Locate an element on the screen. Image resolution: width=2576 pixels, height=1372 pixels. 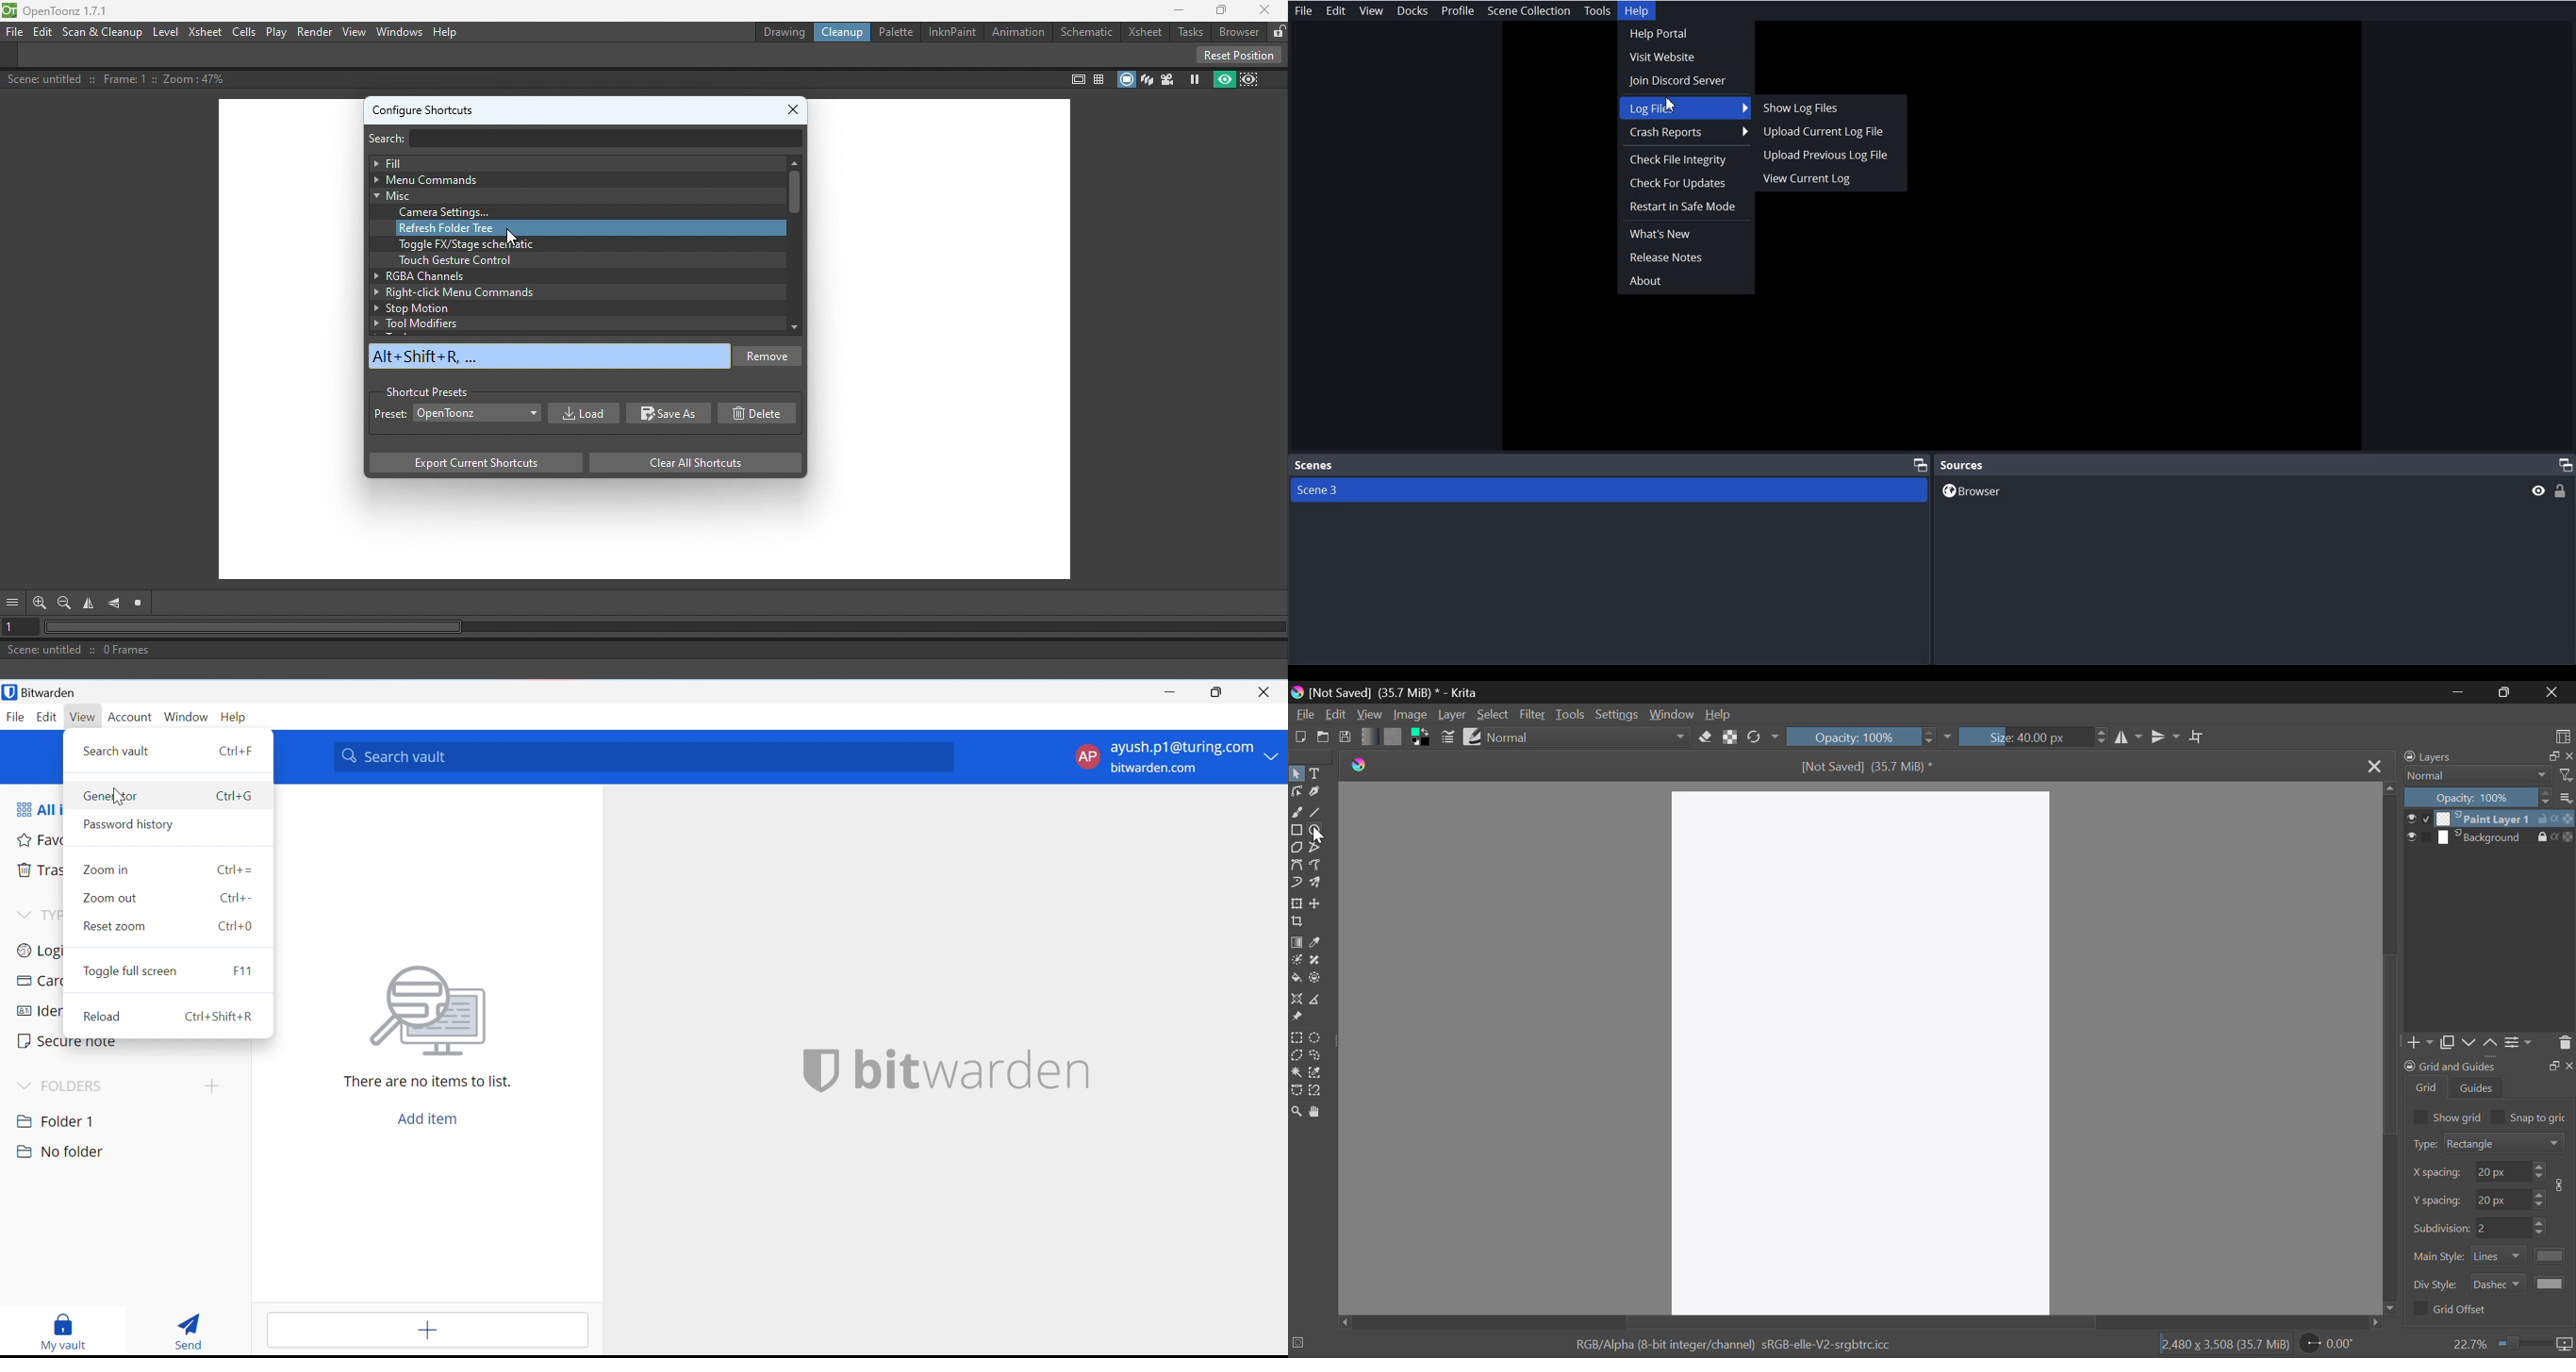
Save As is located at coordinates (669, 414).